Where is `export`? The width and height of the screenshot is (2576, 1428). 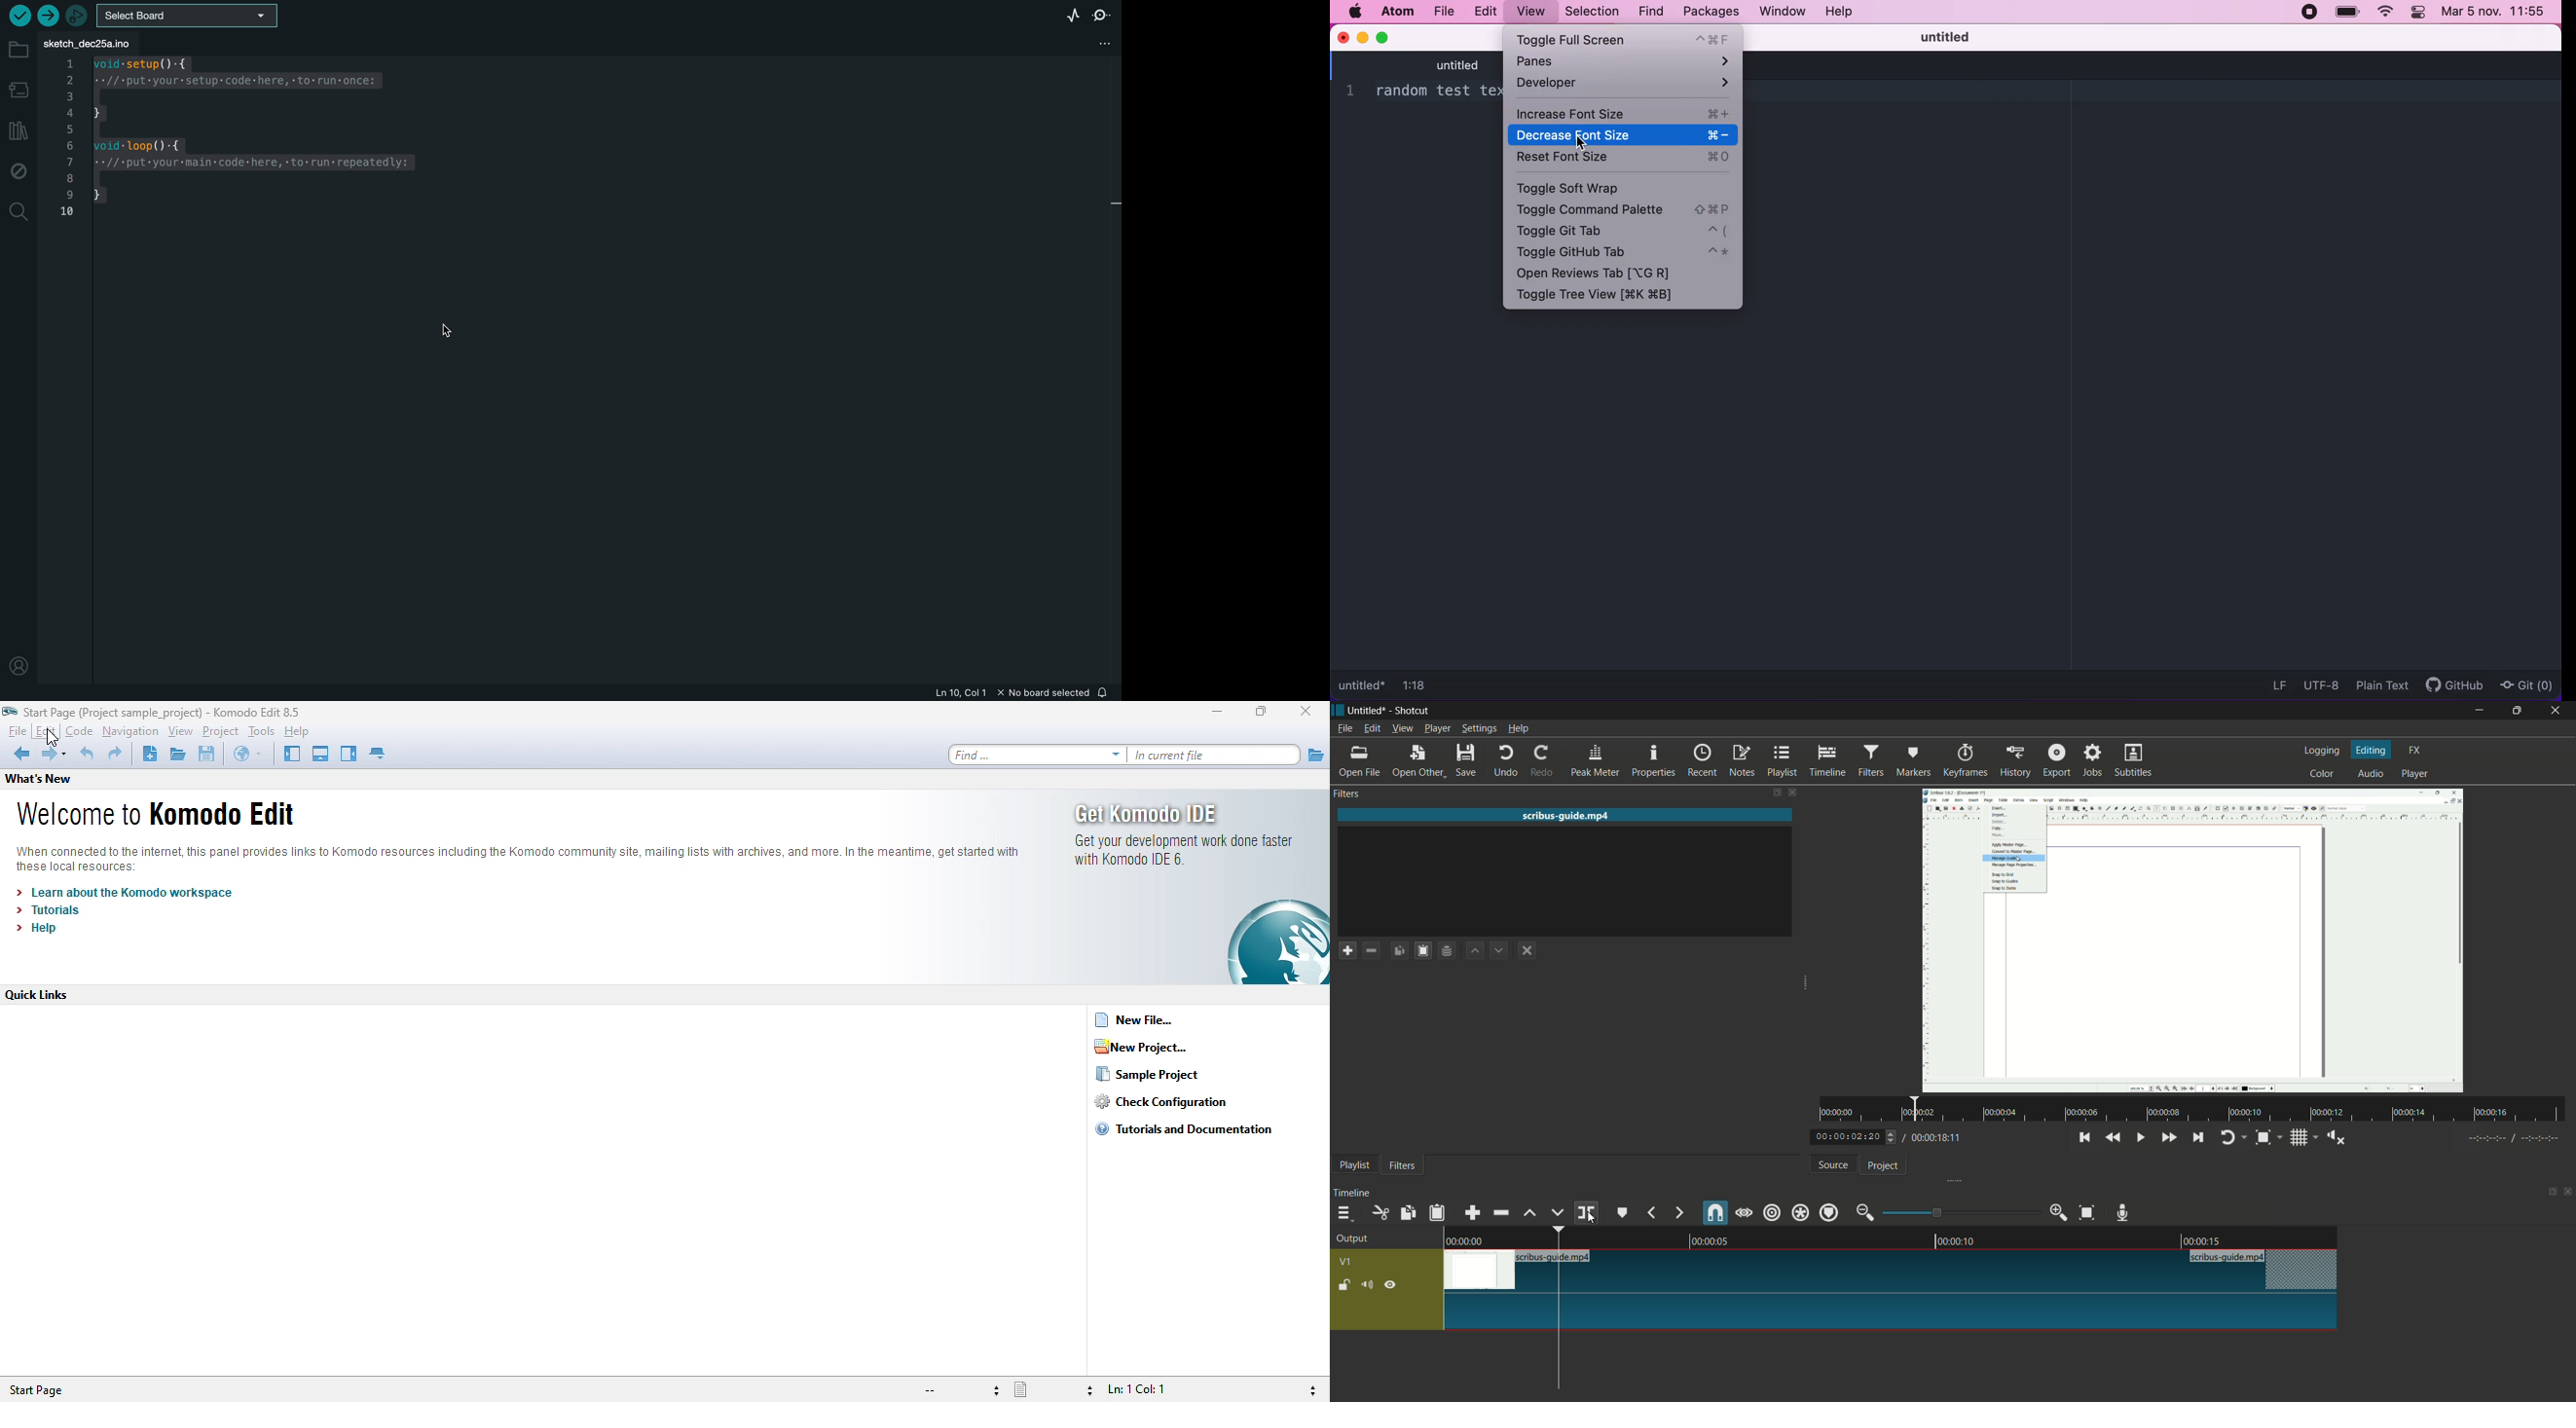 export is located at coordinates (2057, 761).